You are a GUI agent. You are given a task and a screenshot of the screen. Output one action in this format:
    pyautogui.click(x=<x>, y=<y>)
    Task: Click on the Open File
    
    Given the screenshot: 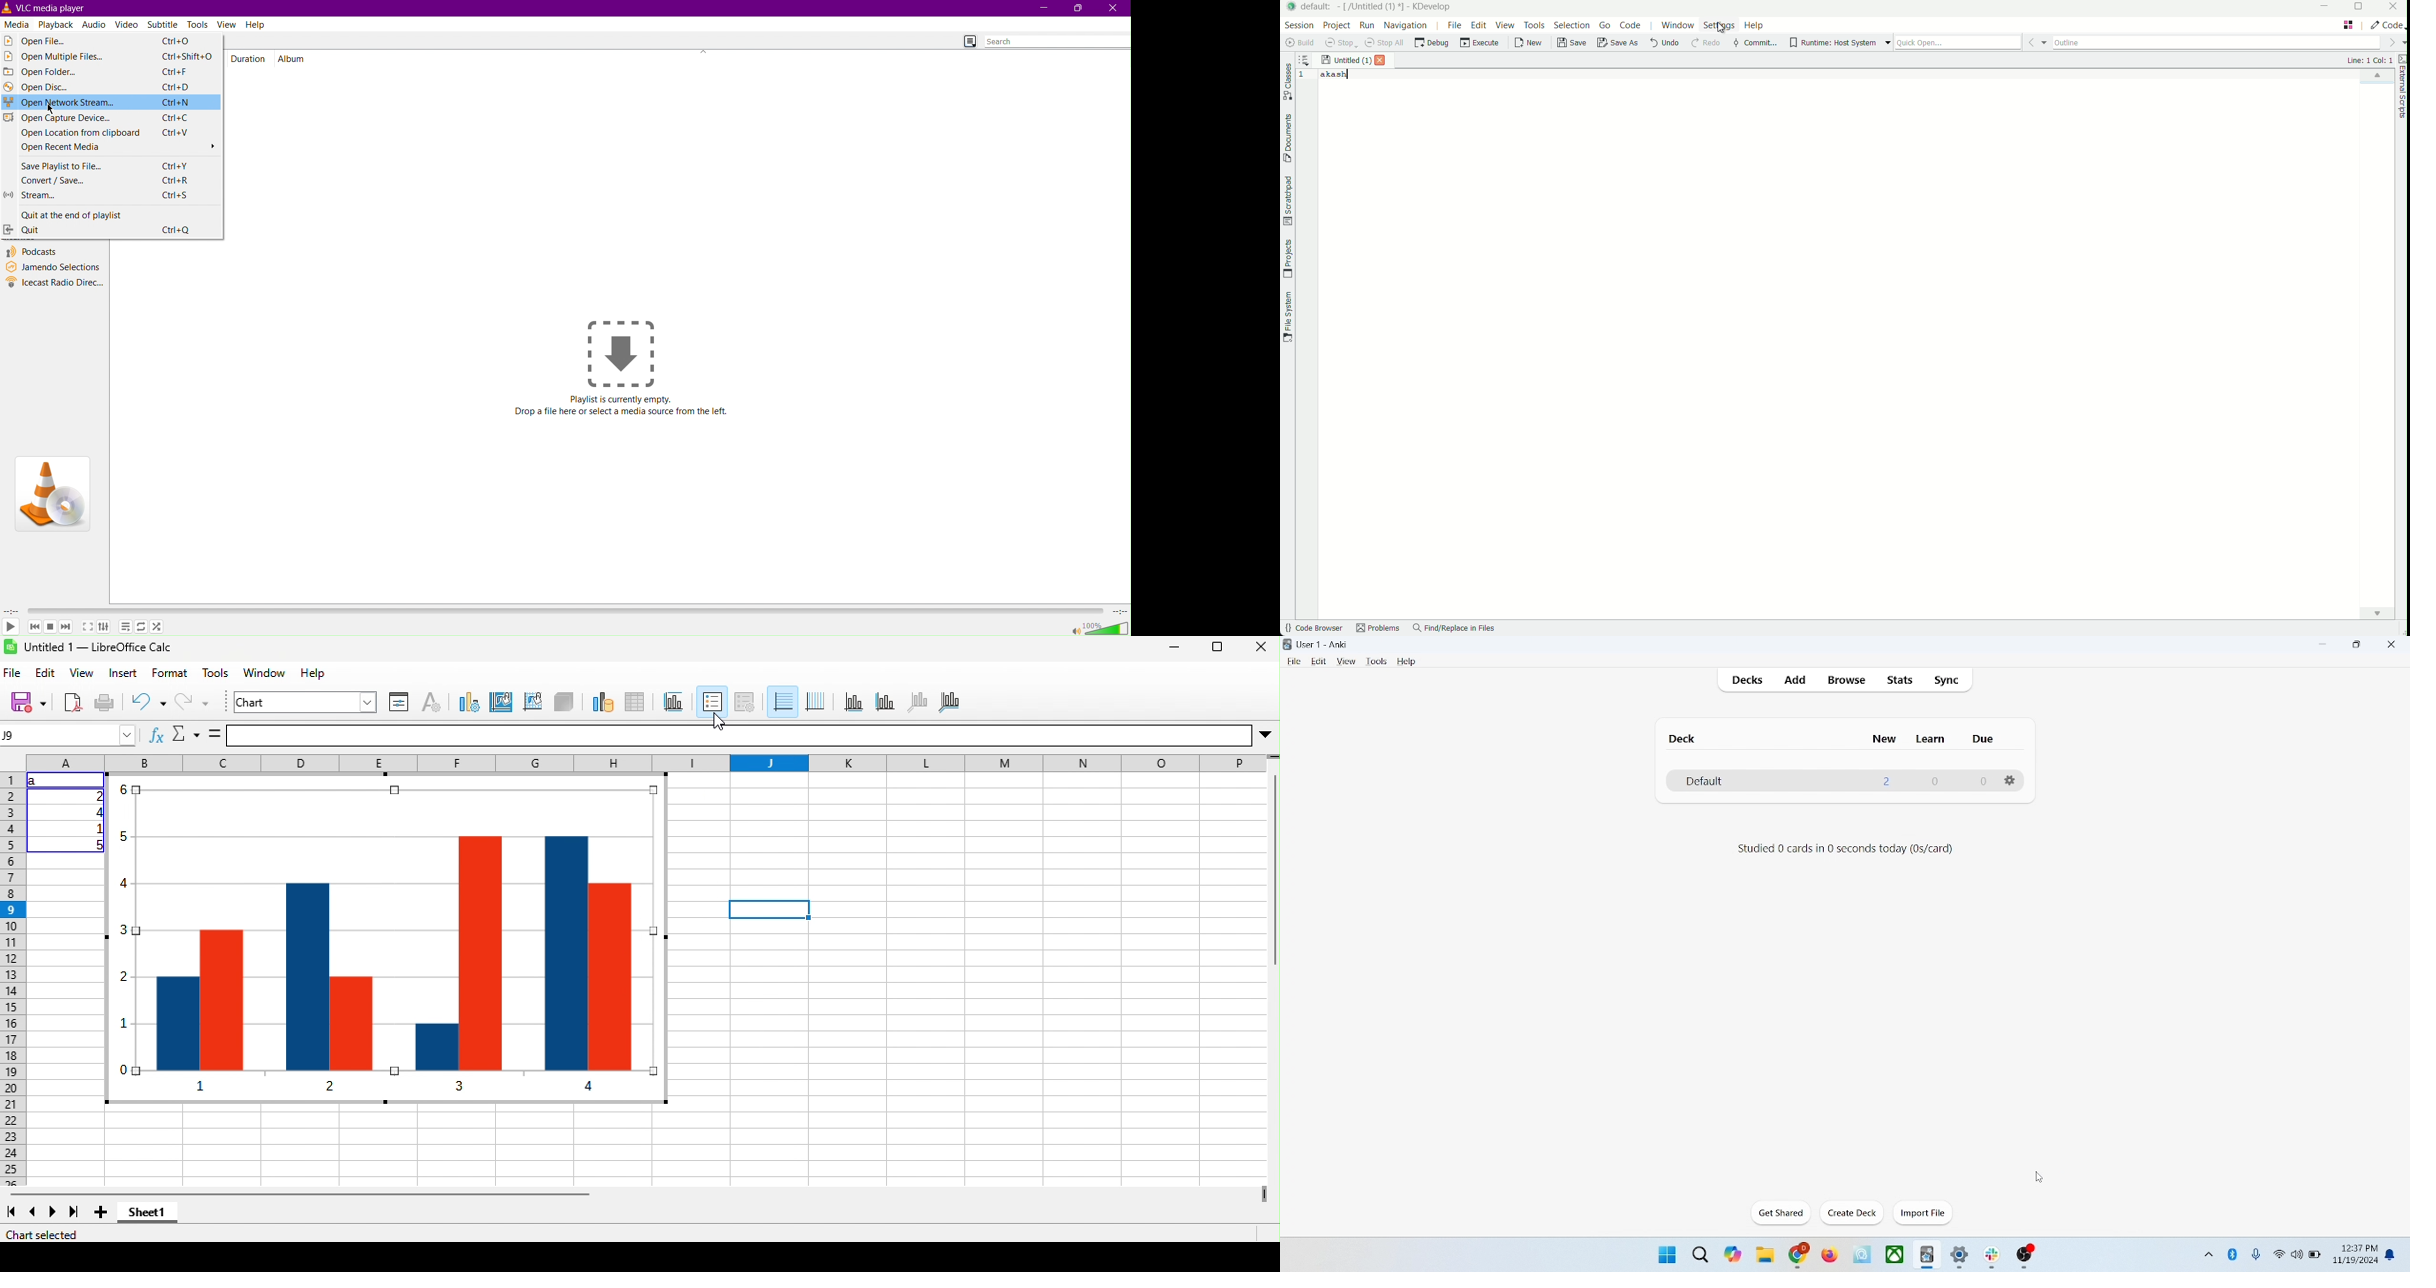 What is the action you would take?
    pyautogui.click(x=55, y=41)
    